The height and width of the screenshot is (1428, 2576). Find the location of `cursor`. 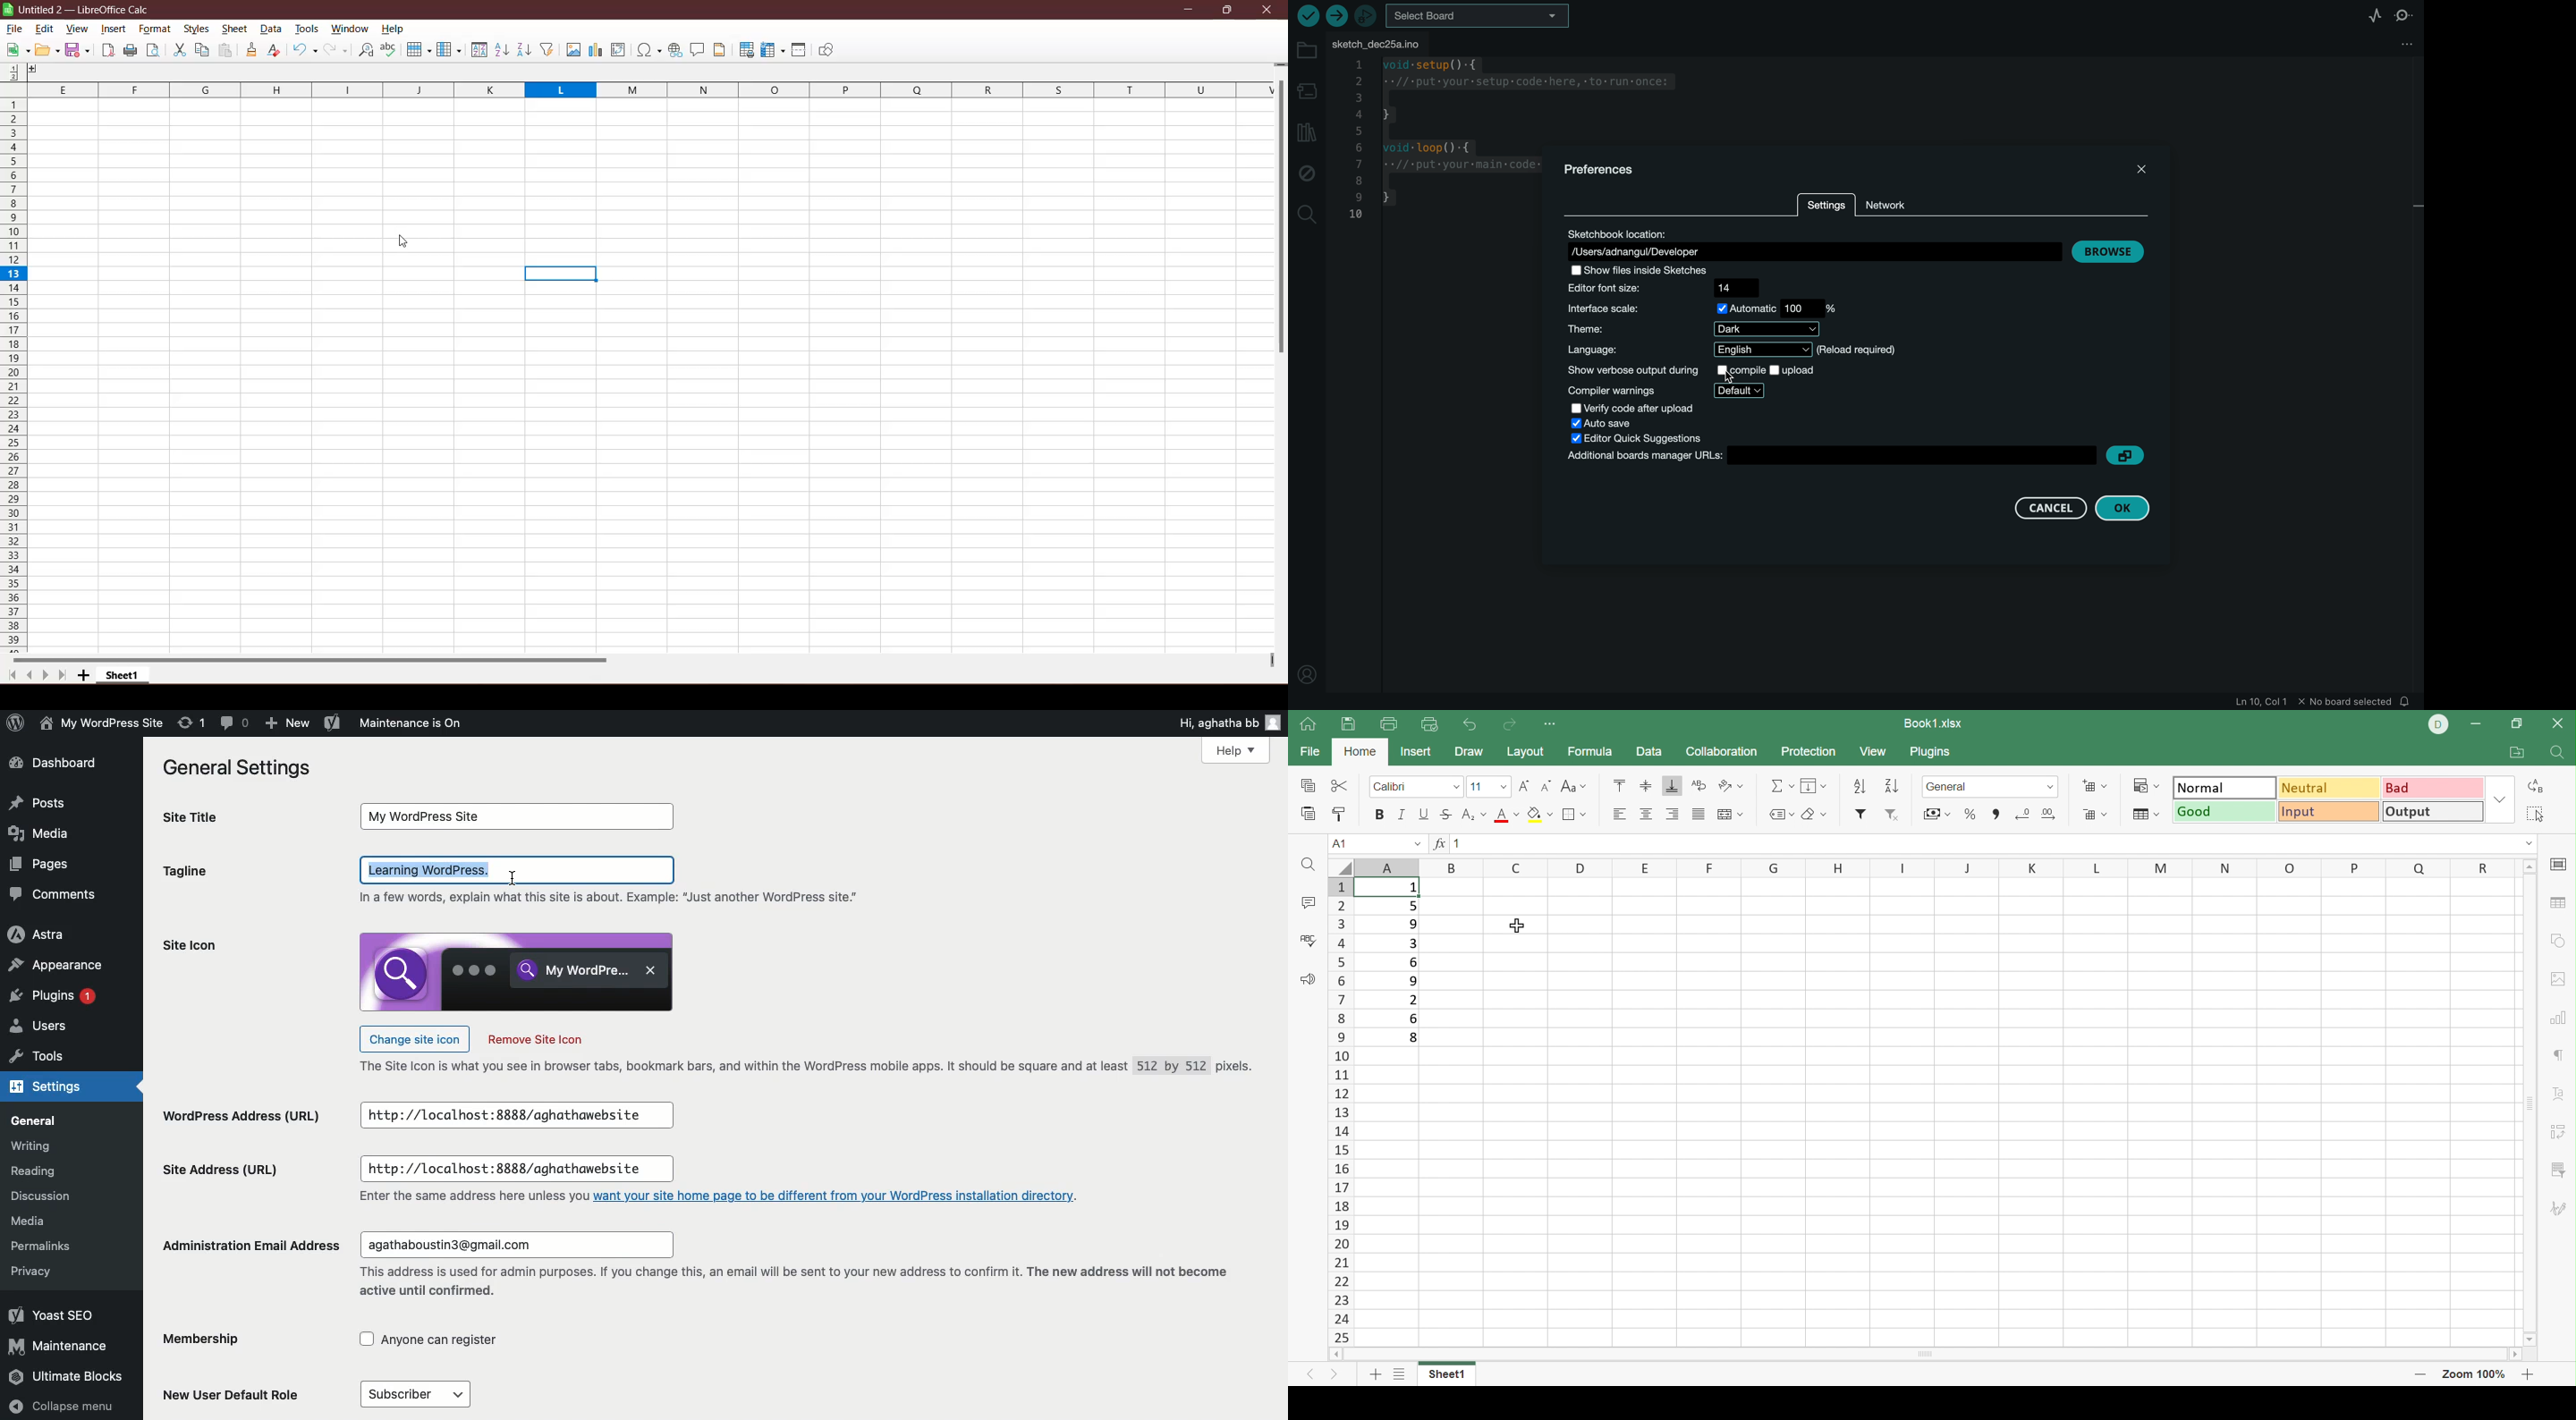

cursor is located at coordinates (514, 877).